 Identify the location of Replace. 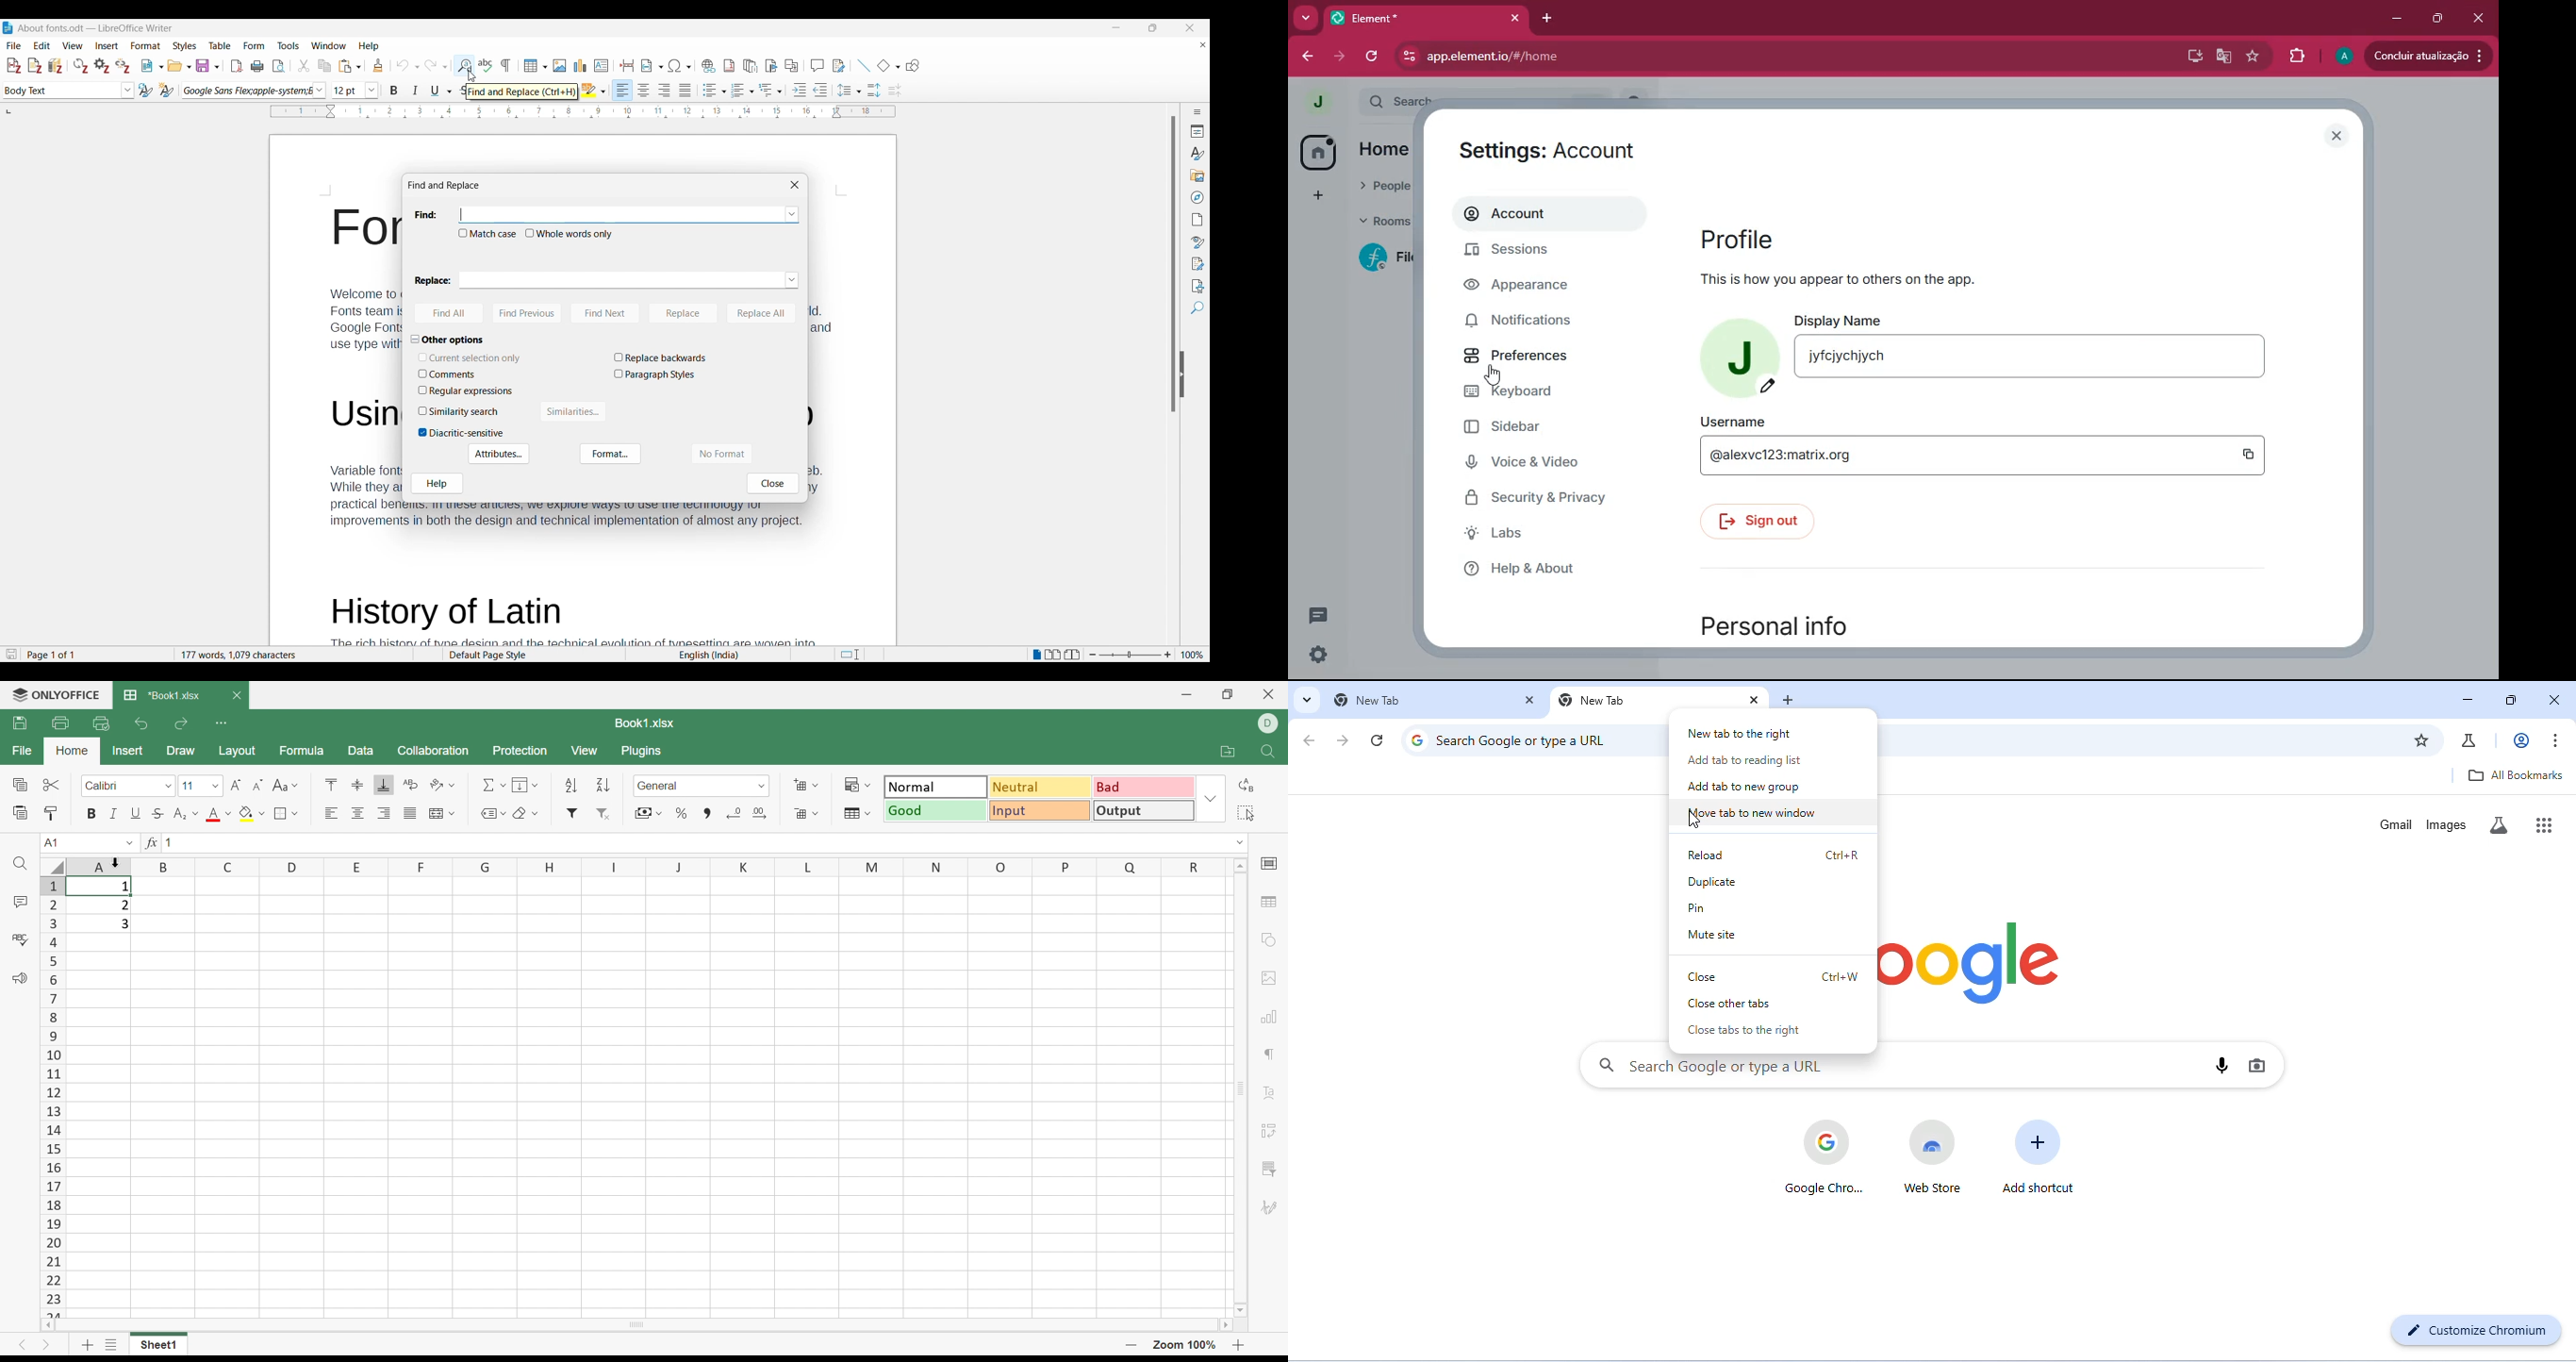
(1244, 786).